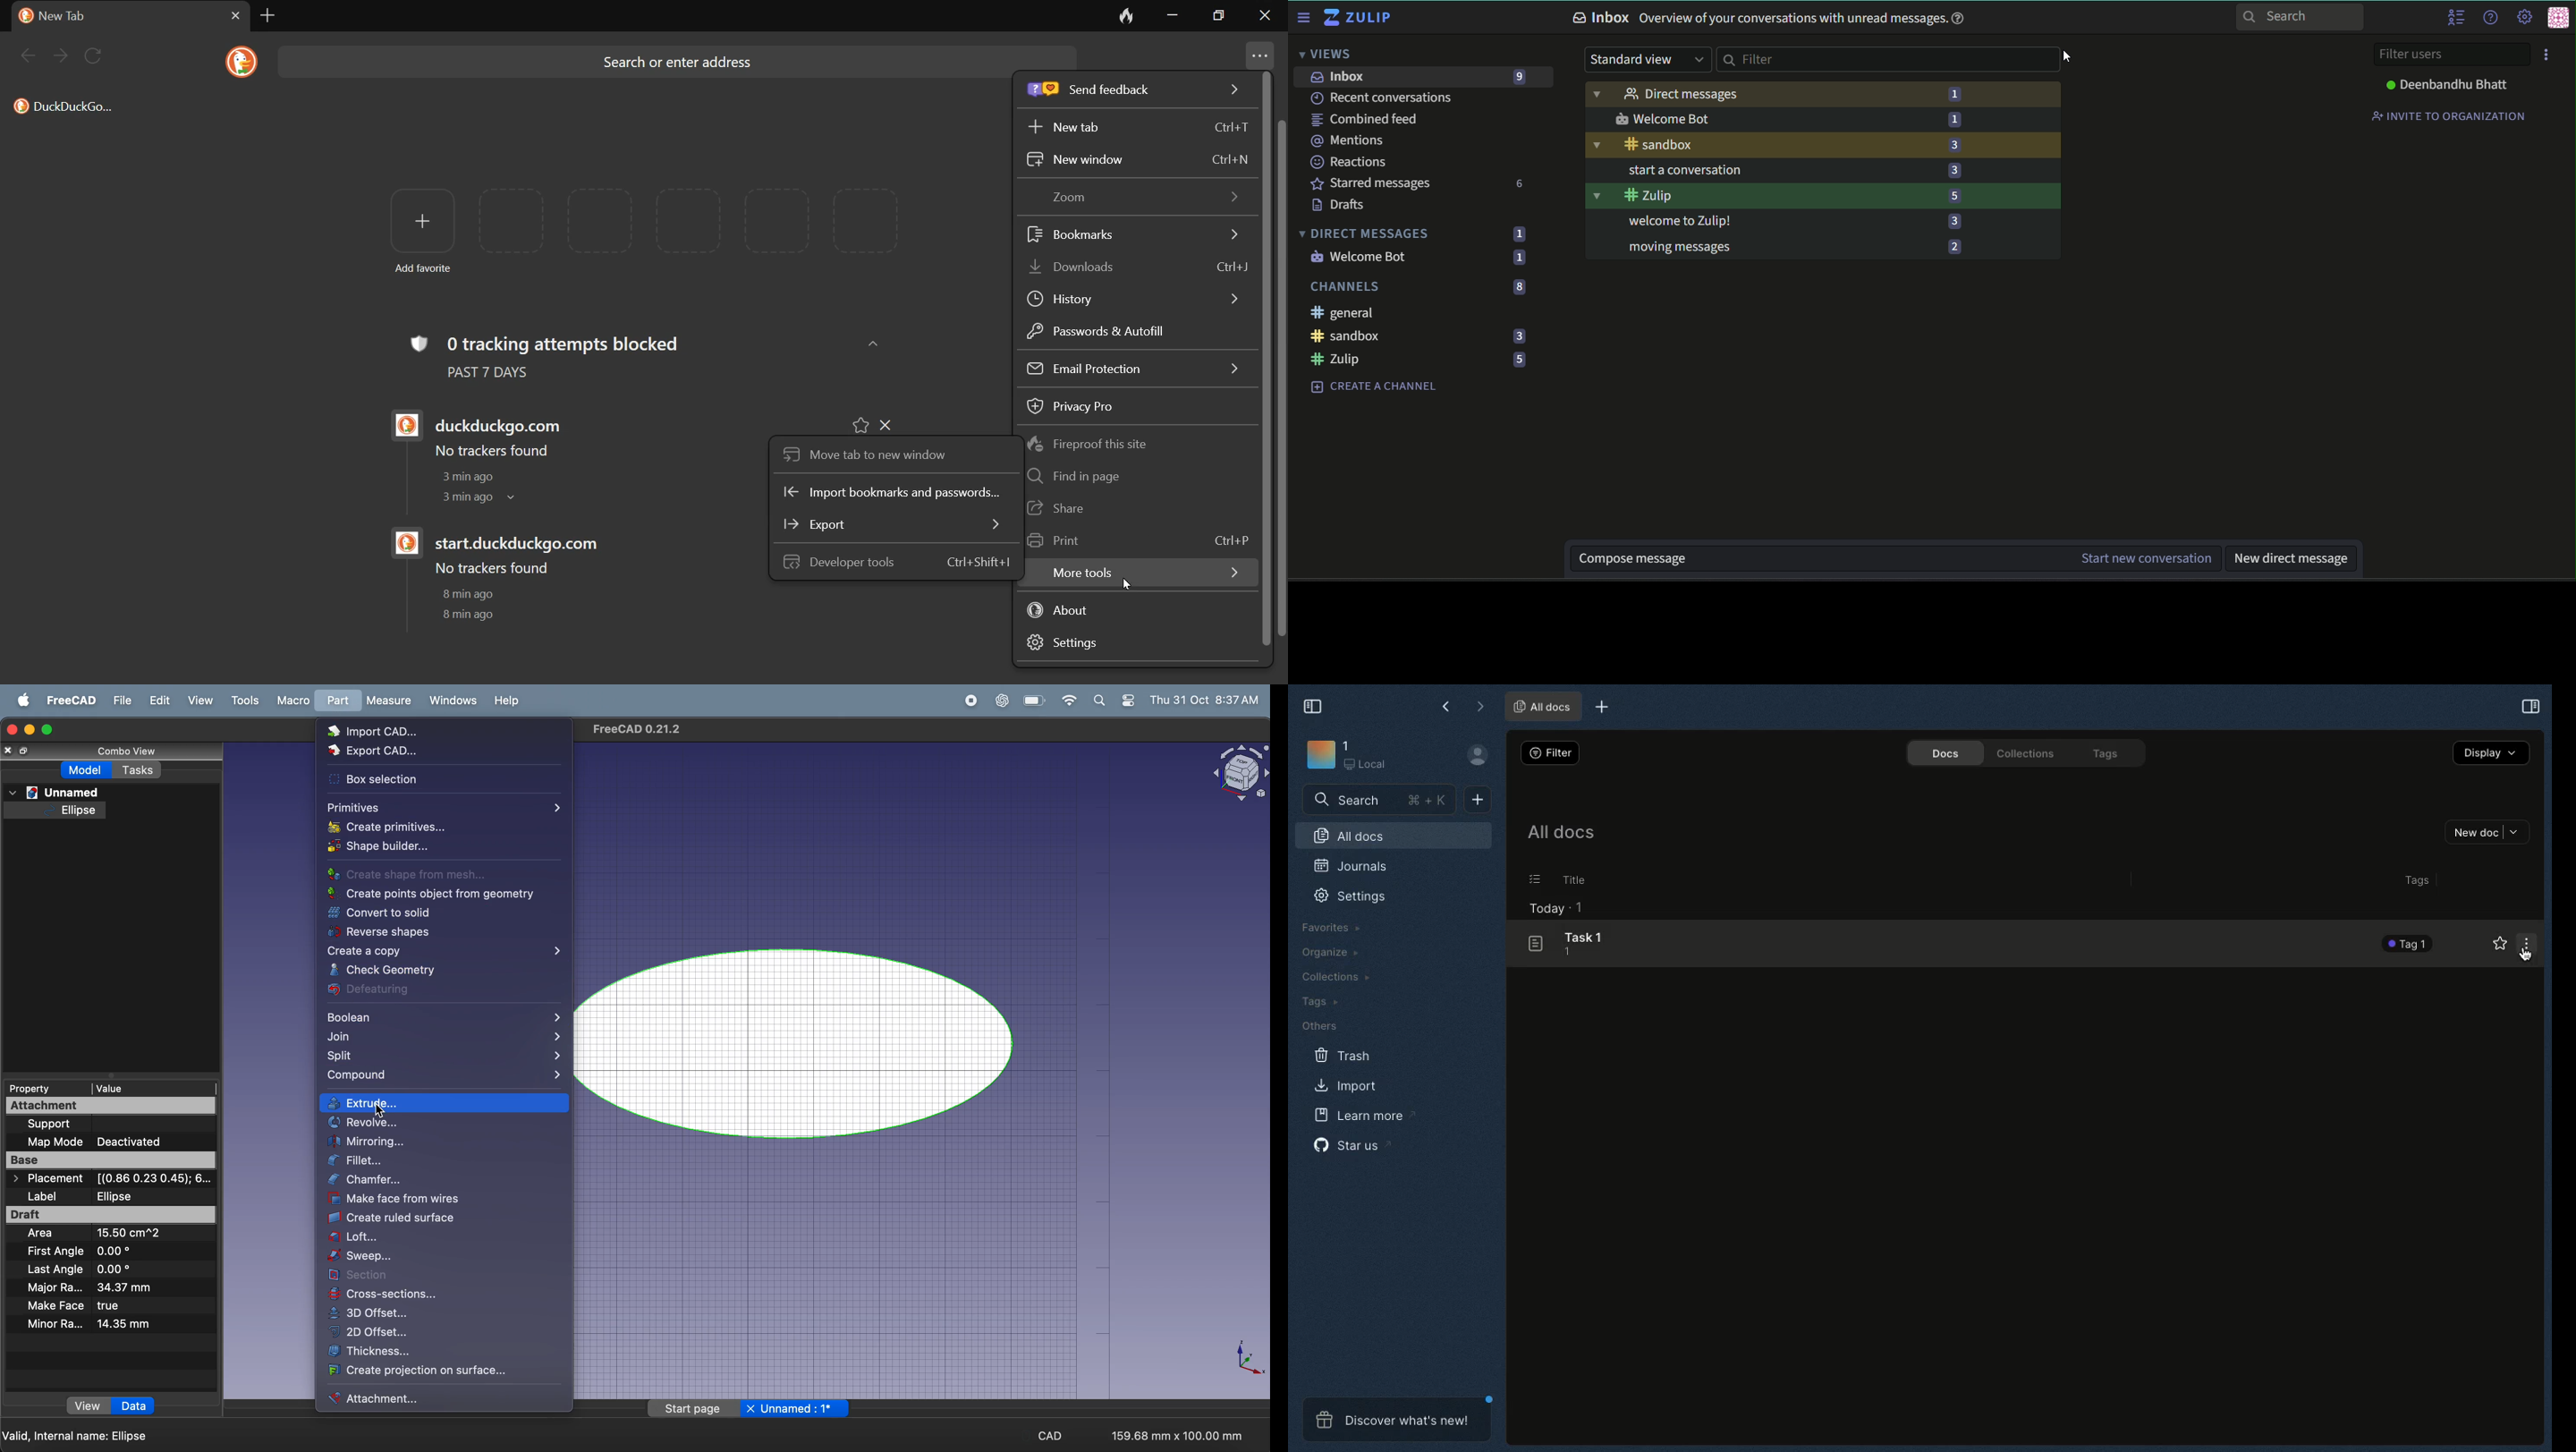 The width and height of the screenshot is (2576, 1456). What do you see at coordinates (2450, 84) in the screenshot?
I see `Deenbhandhu Bhatt` at bounding box center [2450, 84].